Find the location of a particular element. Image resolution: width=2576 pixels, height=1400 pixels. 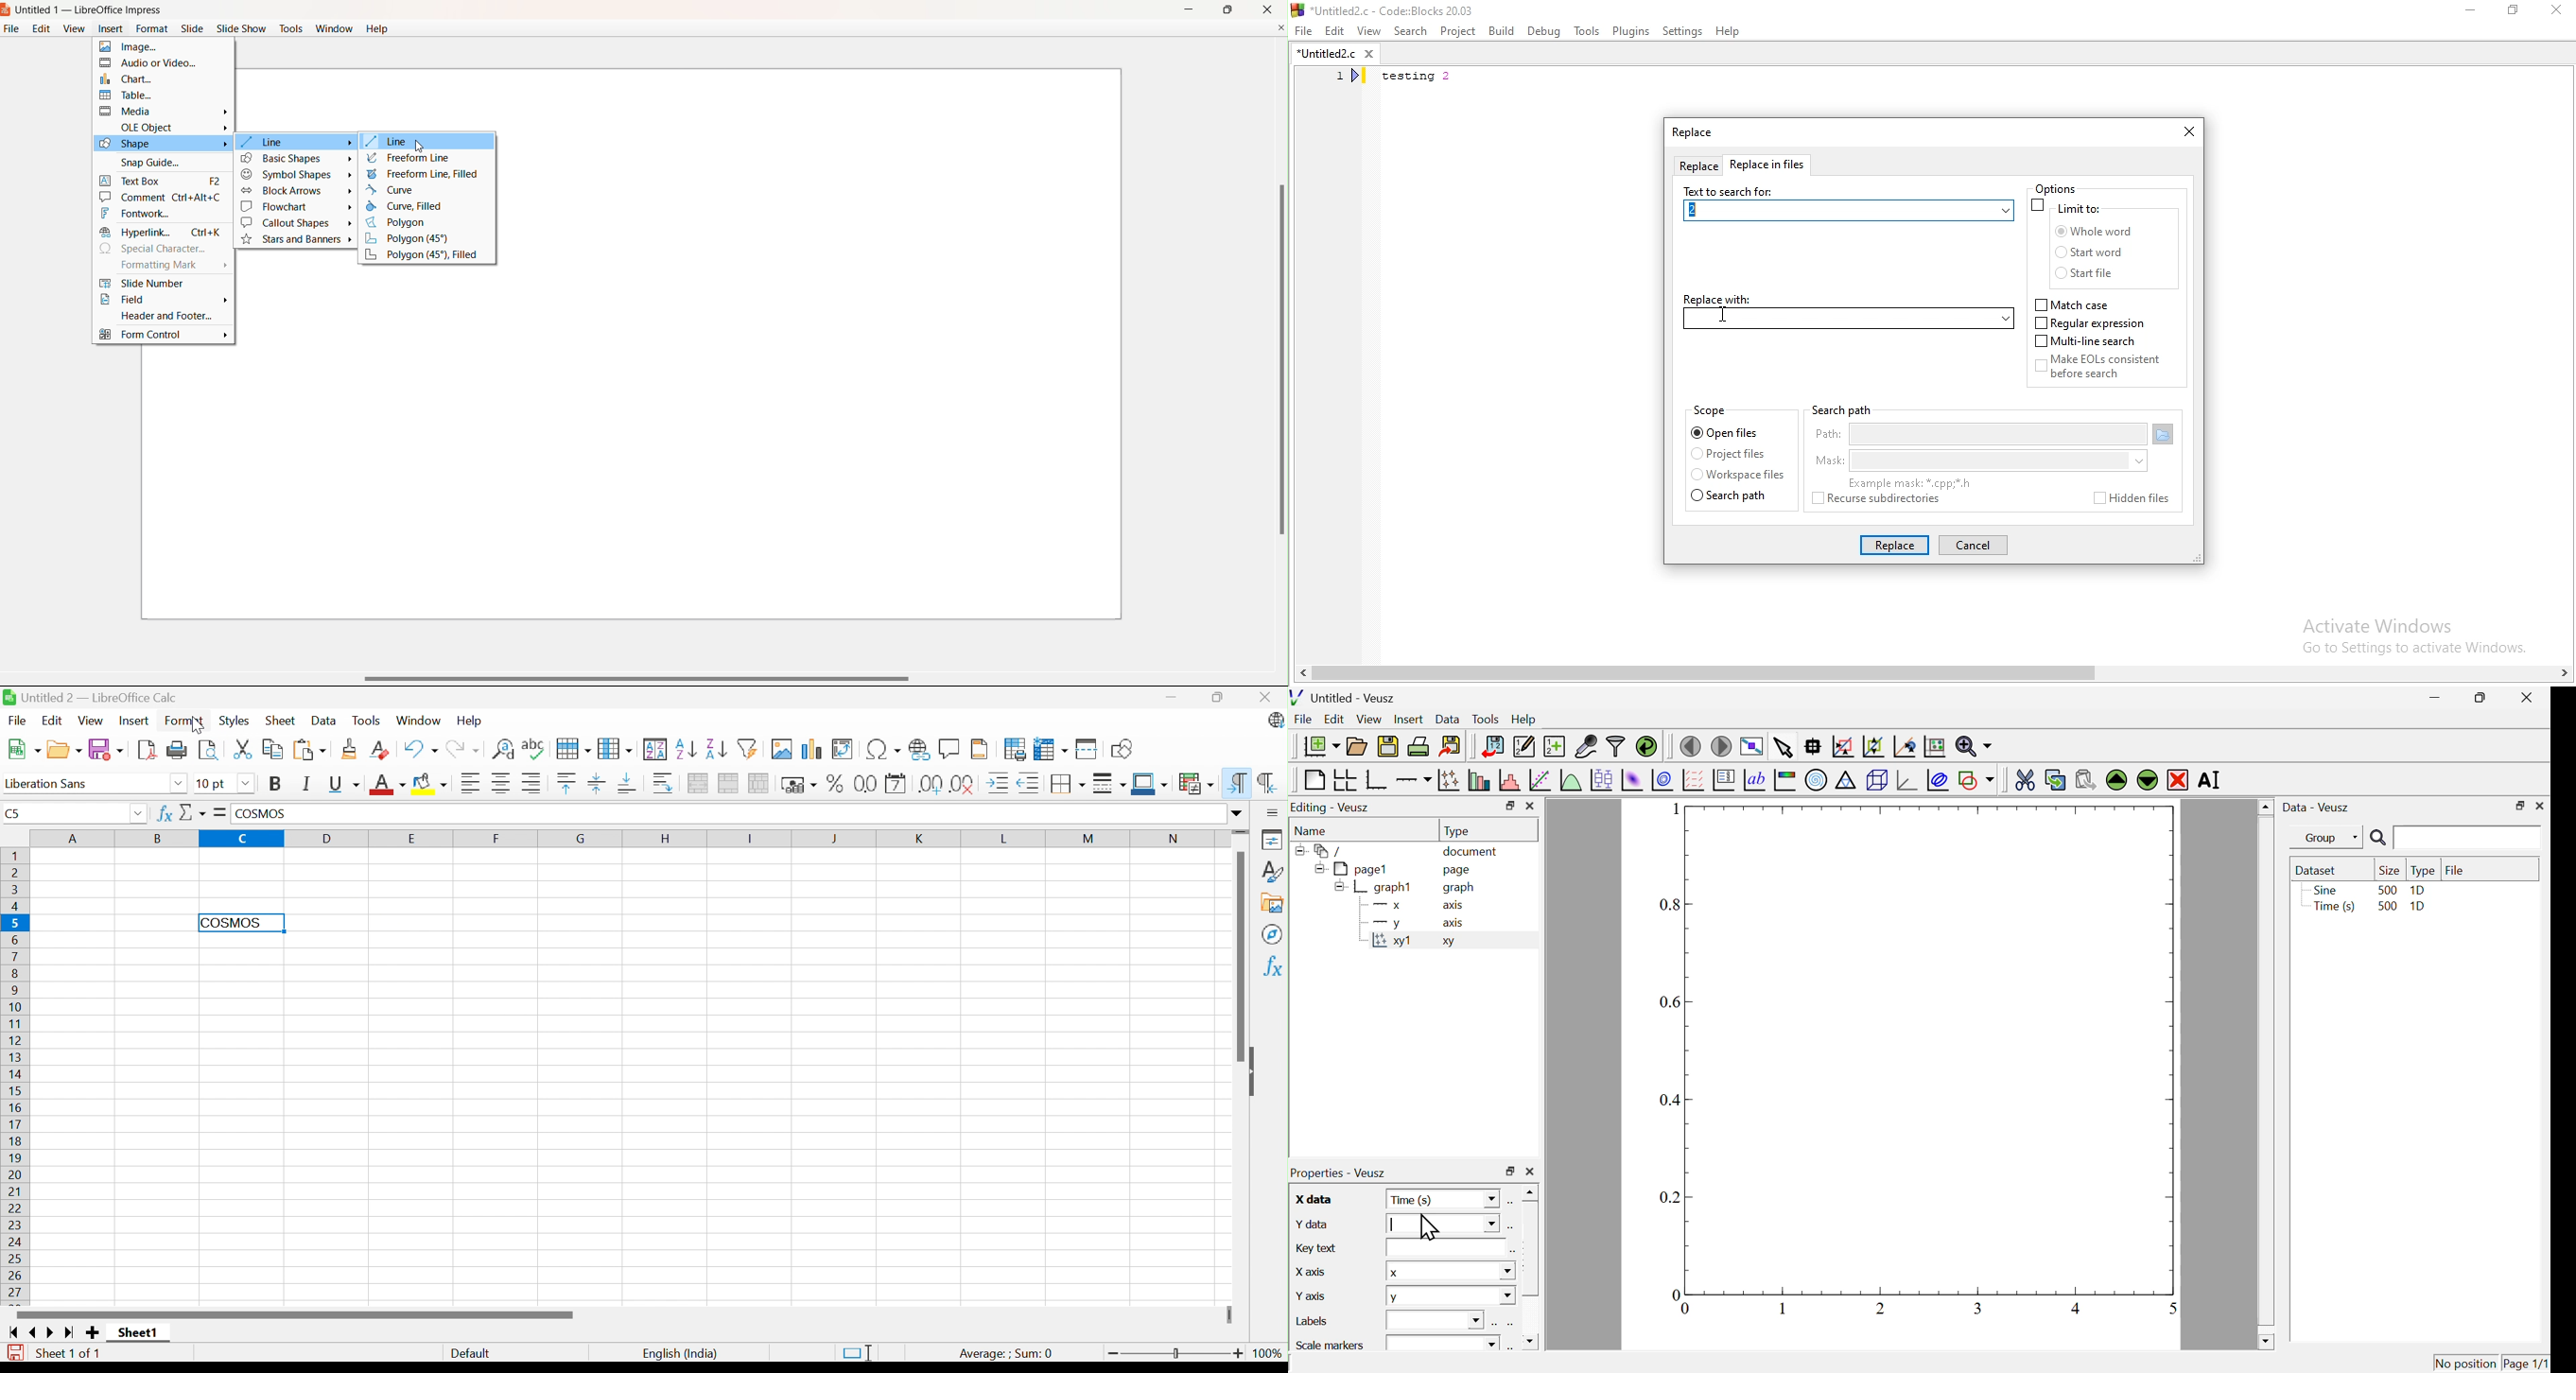

Tools  is located at coordinates (1586, 32).